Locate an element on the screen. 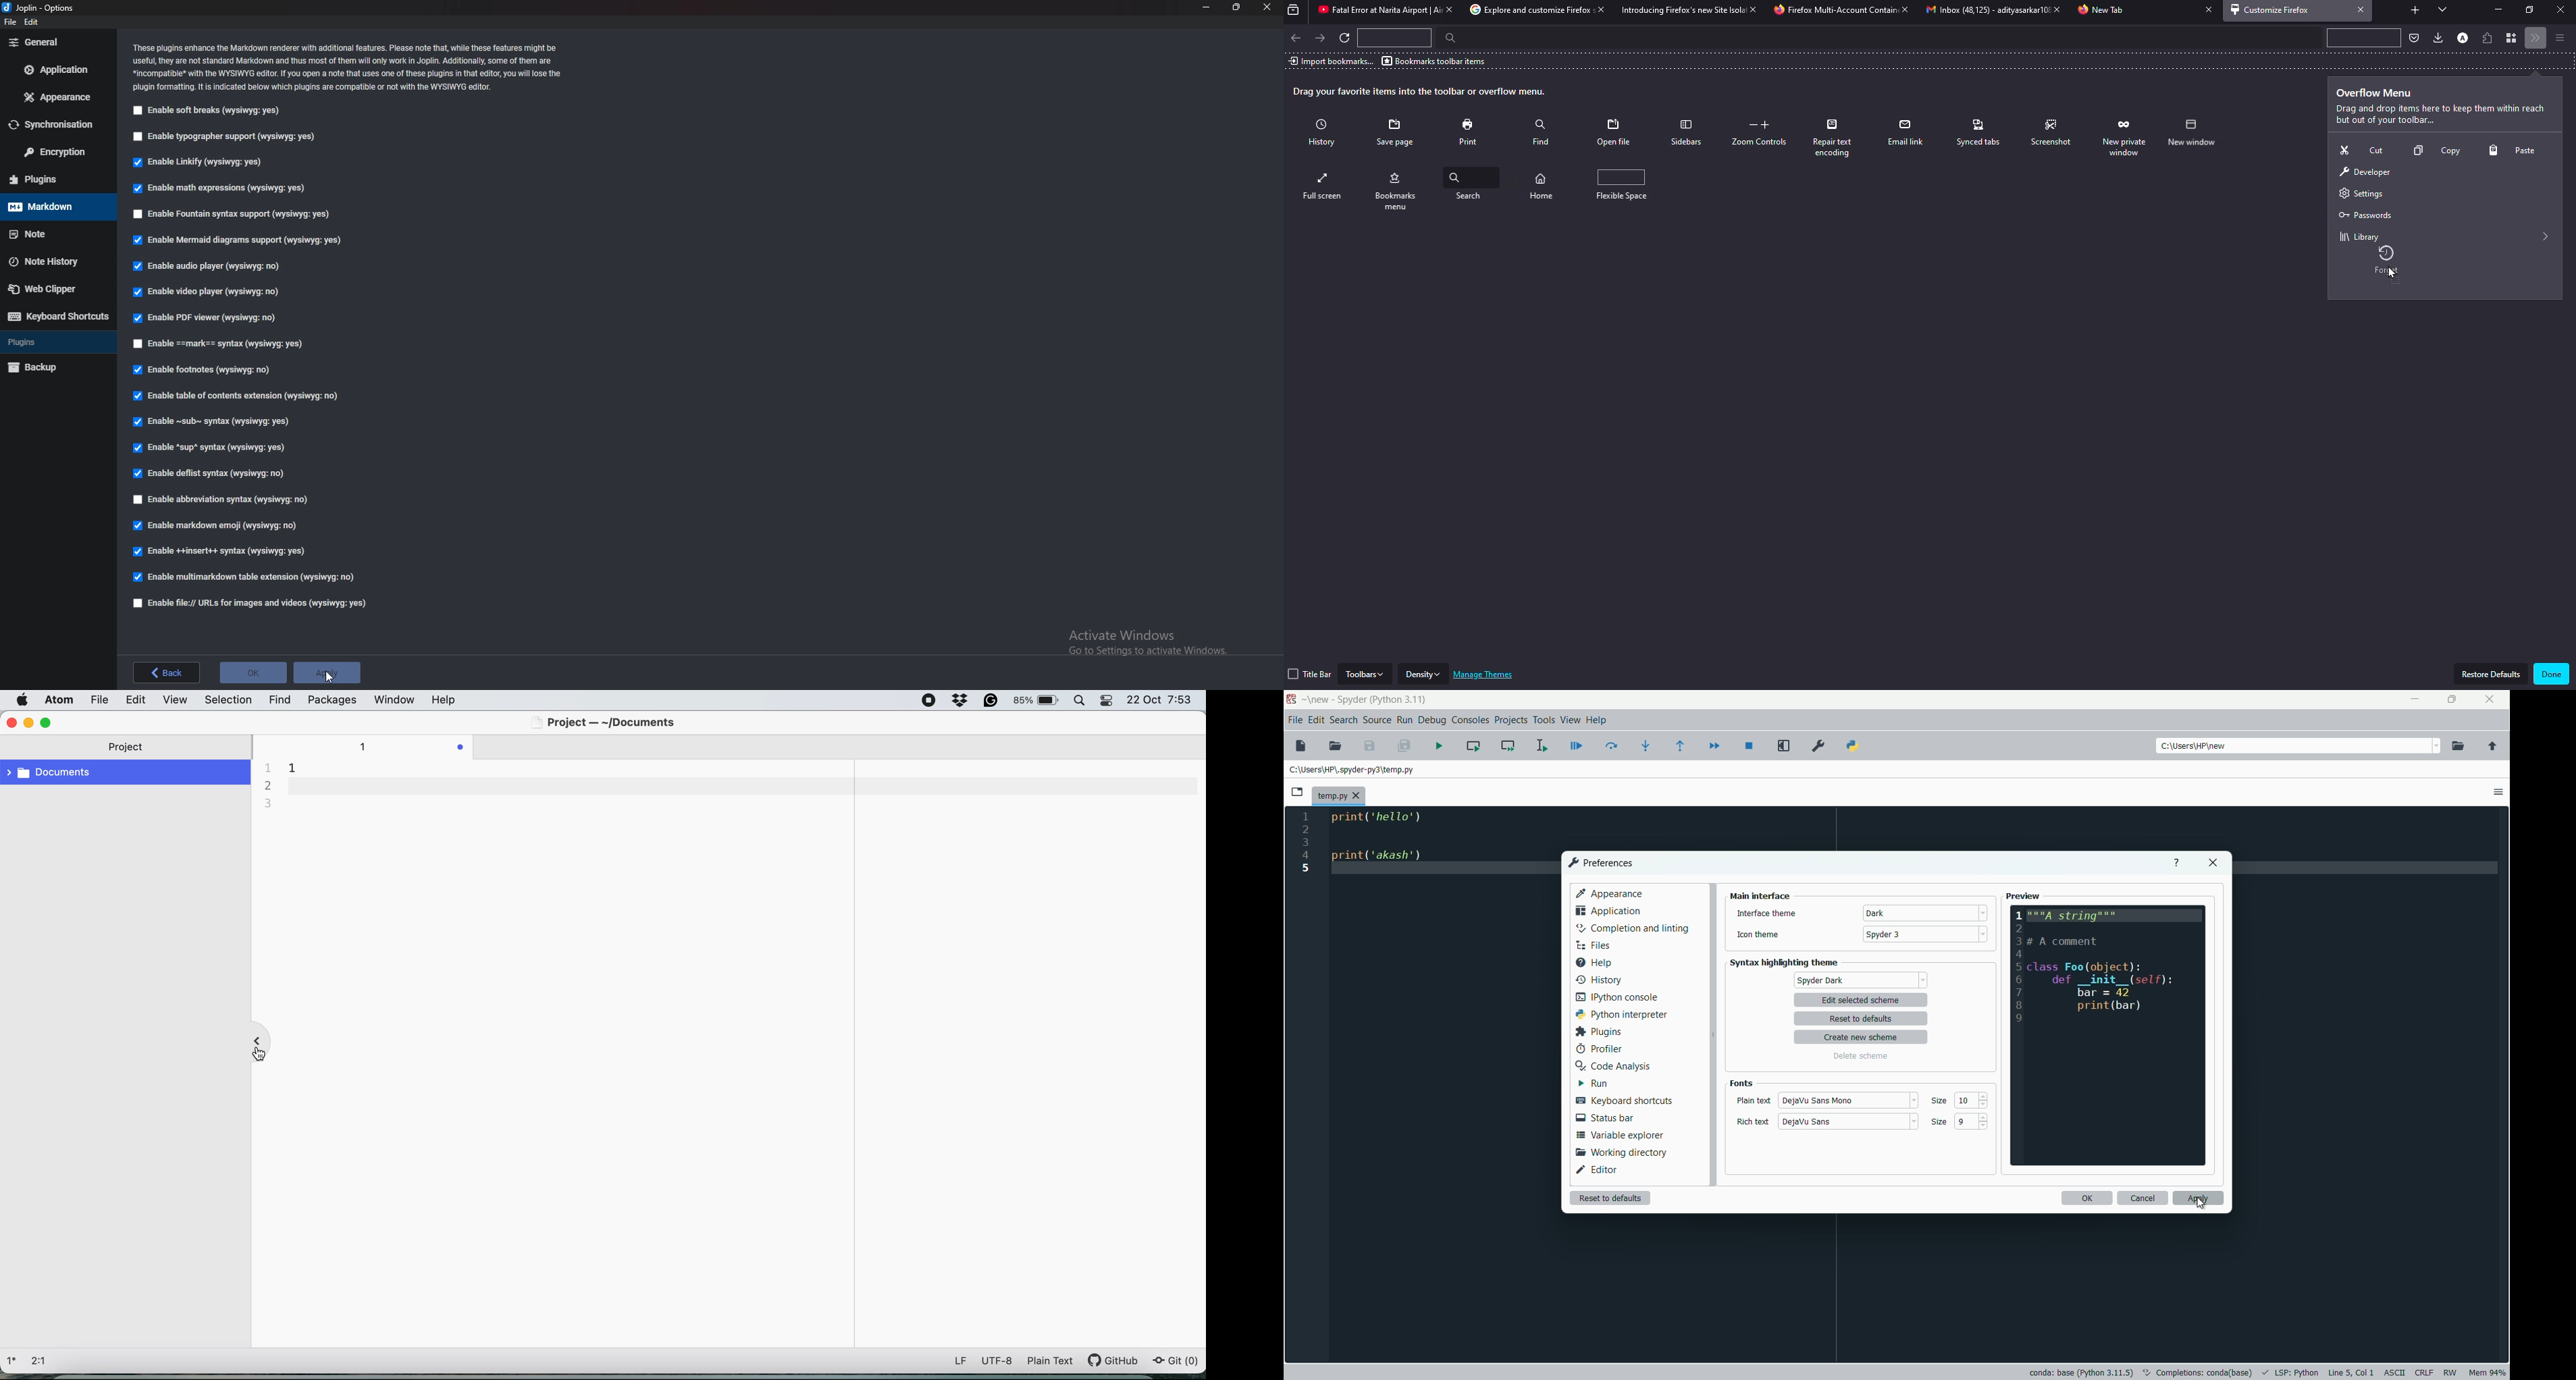 This screenshot has height=1400, width=2576. Info is located at coordinates (352, 69).